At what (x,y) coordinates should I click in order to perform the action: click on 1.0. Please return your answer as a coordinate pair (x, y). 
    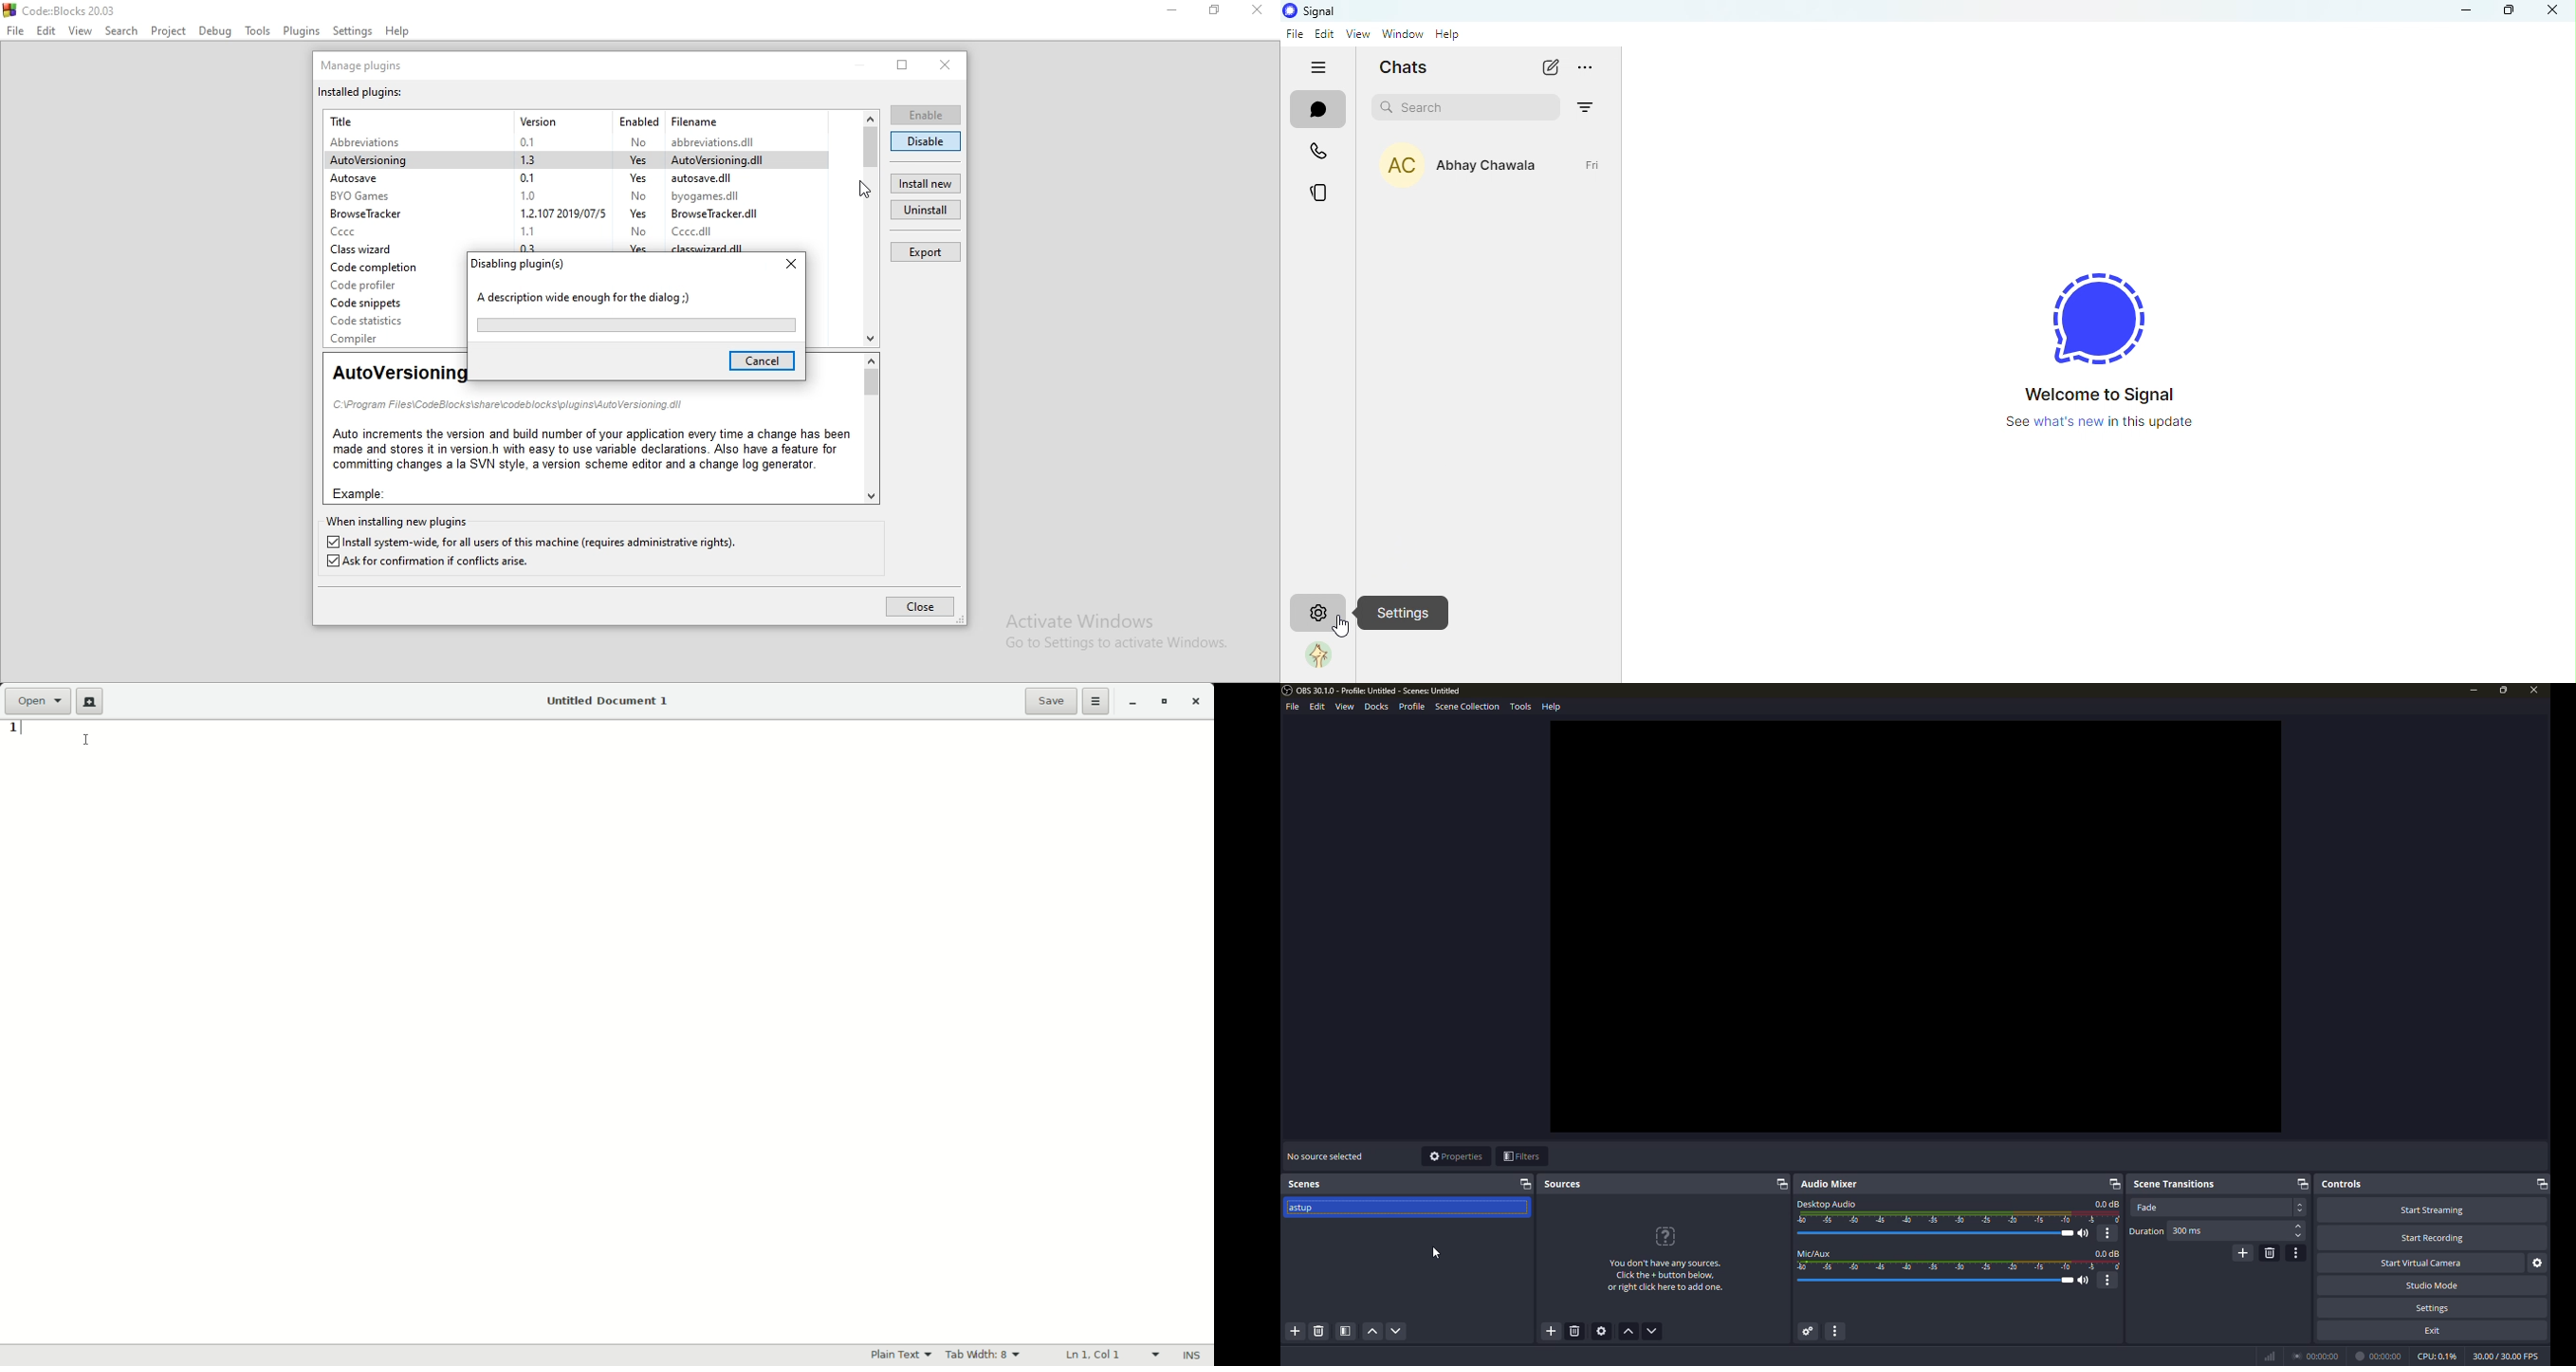
    Looking at the image, I should click on (529, 194).